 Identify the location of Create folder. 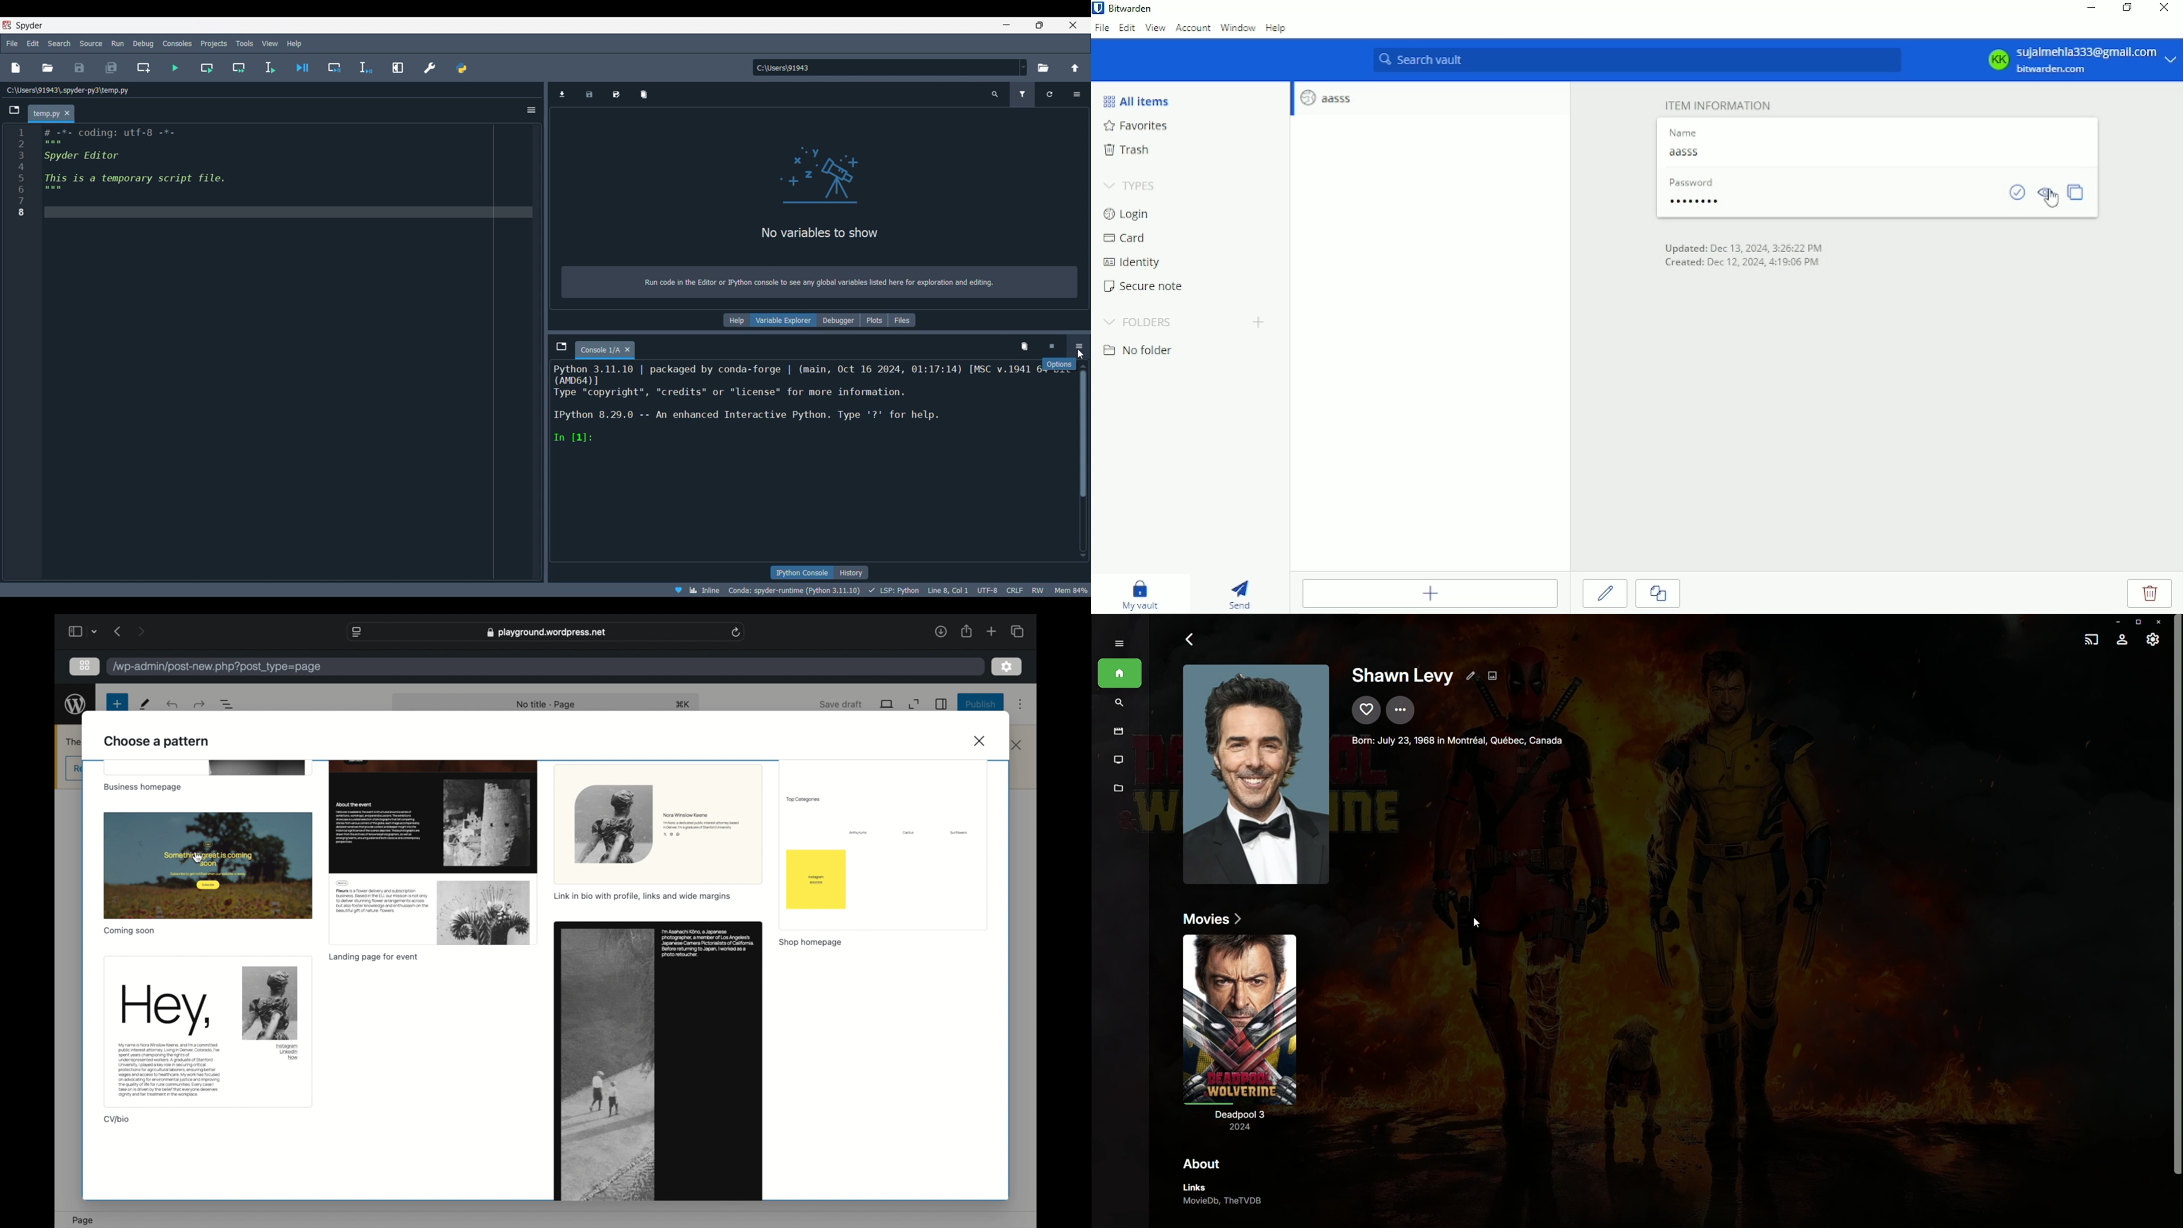
(1260, 322).